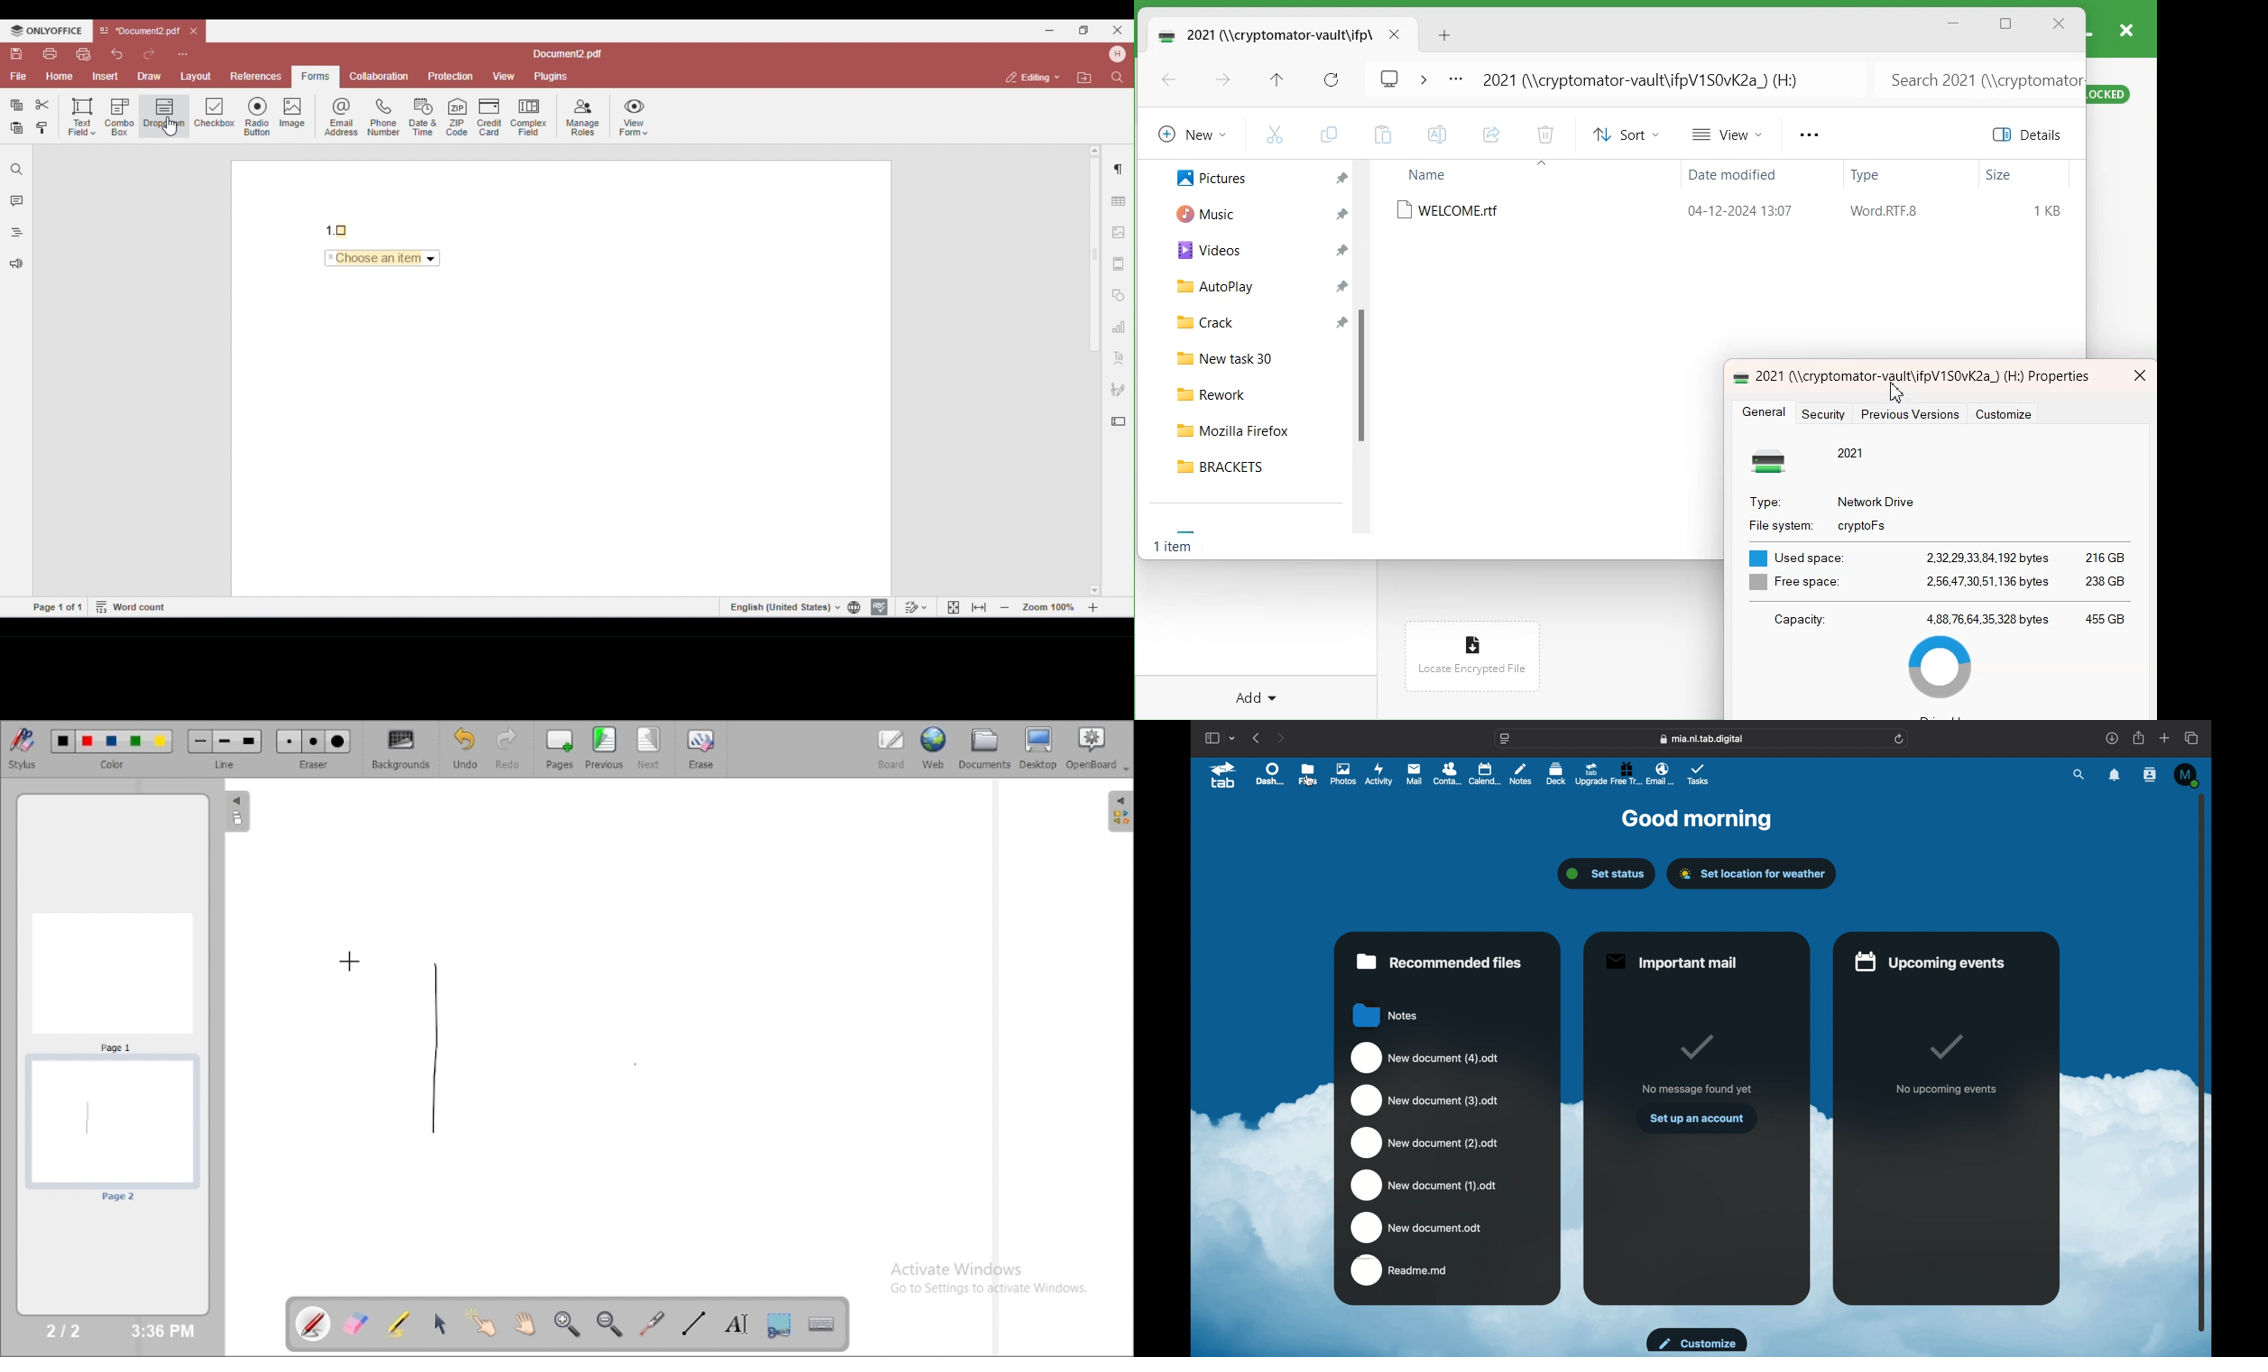 The image size is (2268, 1372). I want to click on activity, so click(1379, 775).